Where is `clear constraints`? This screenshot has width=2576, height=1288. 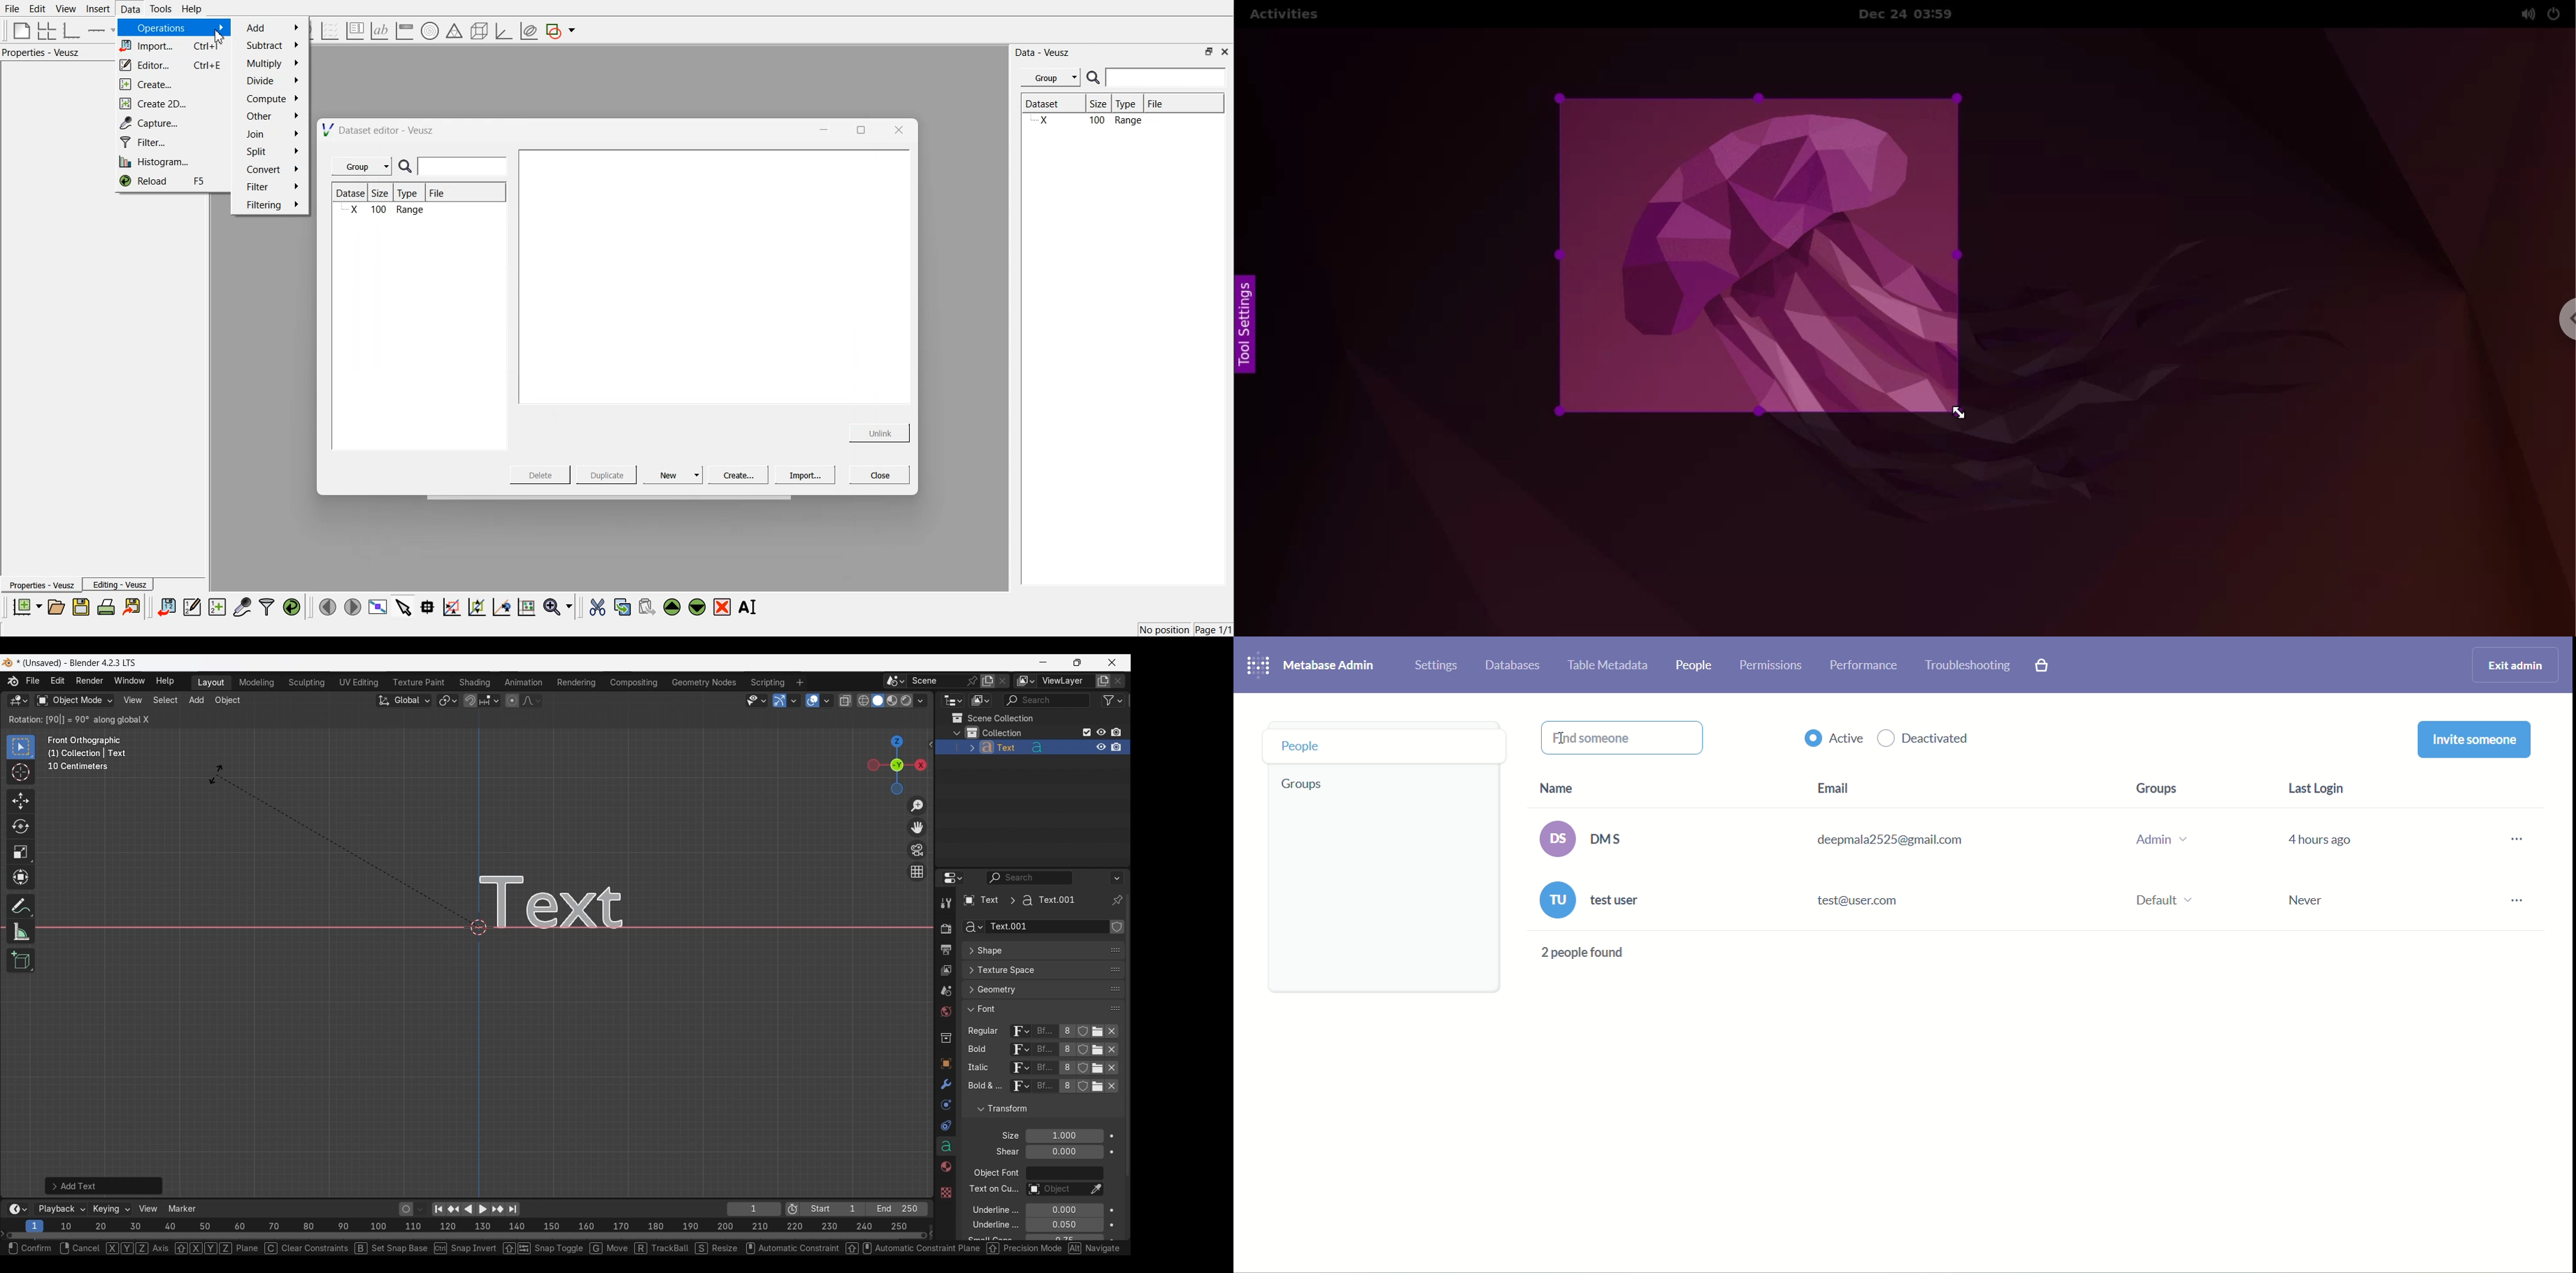 clear constraints is located at coordinates (308, 1249).